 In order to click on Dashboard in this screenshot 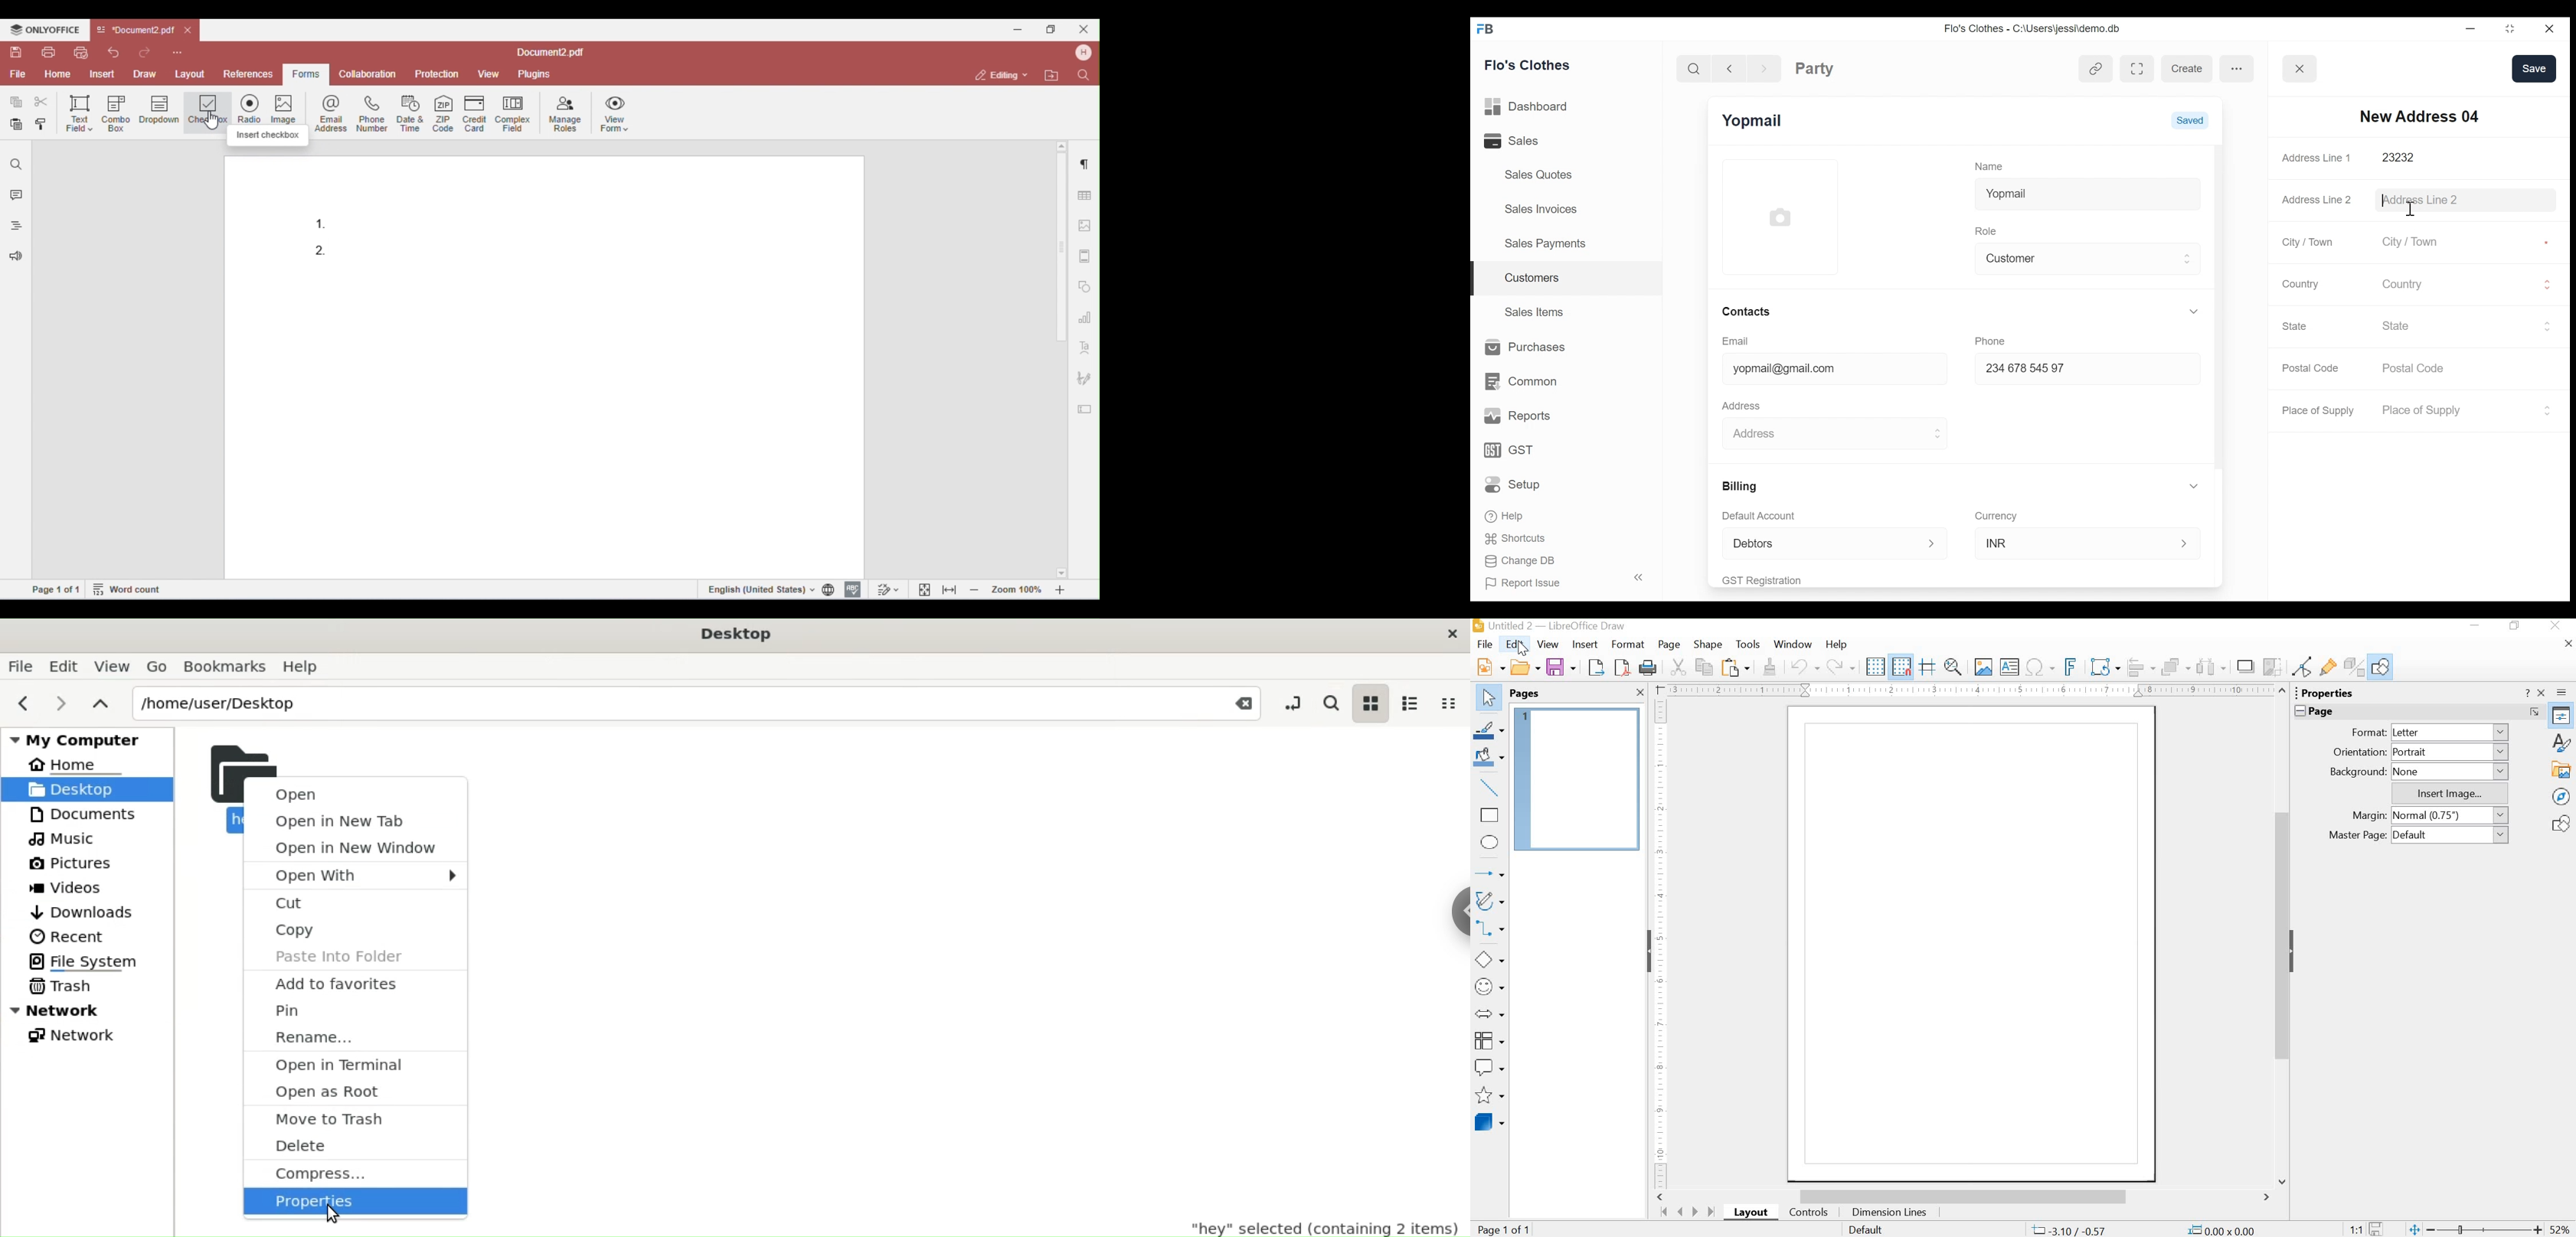, I will do `click(1530, 107)`.